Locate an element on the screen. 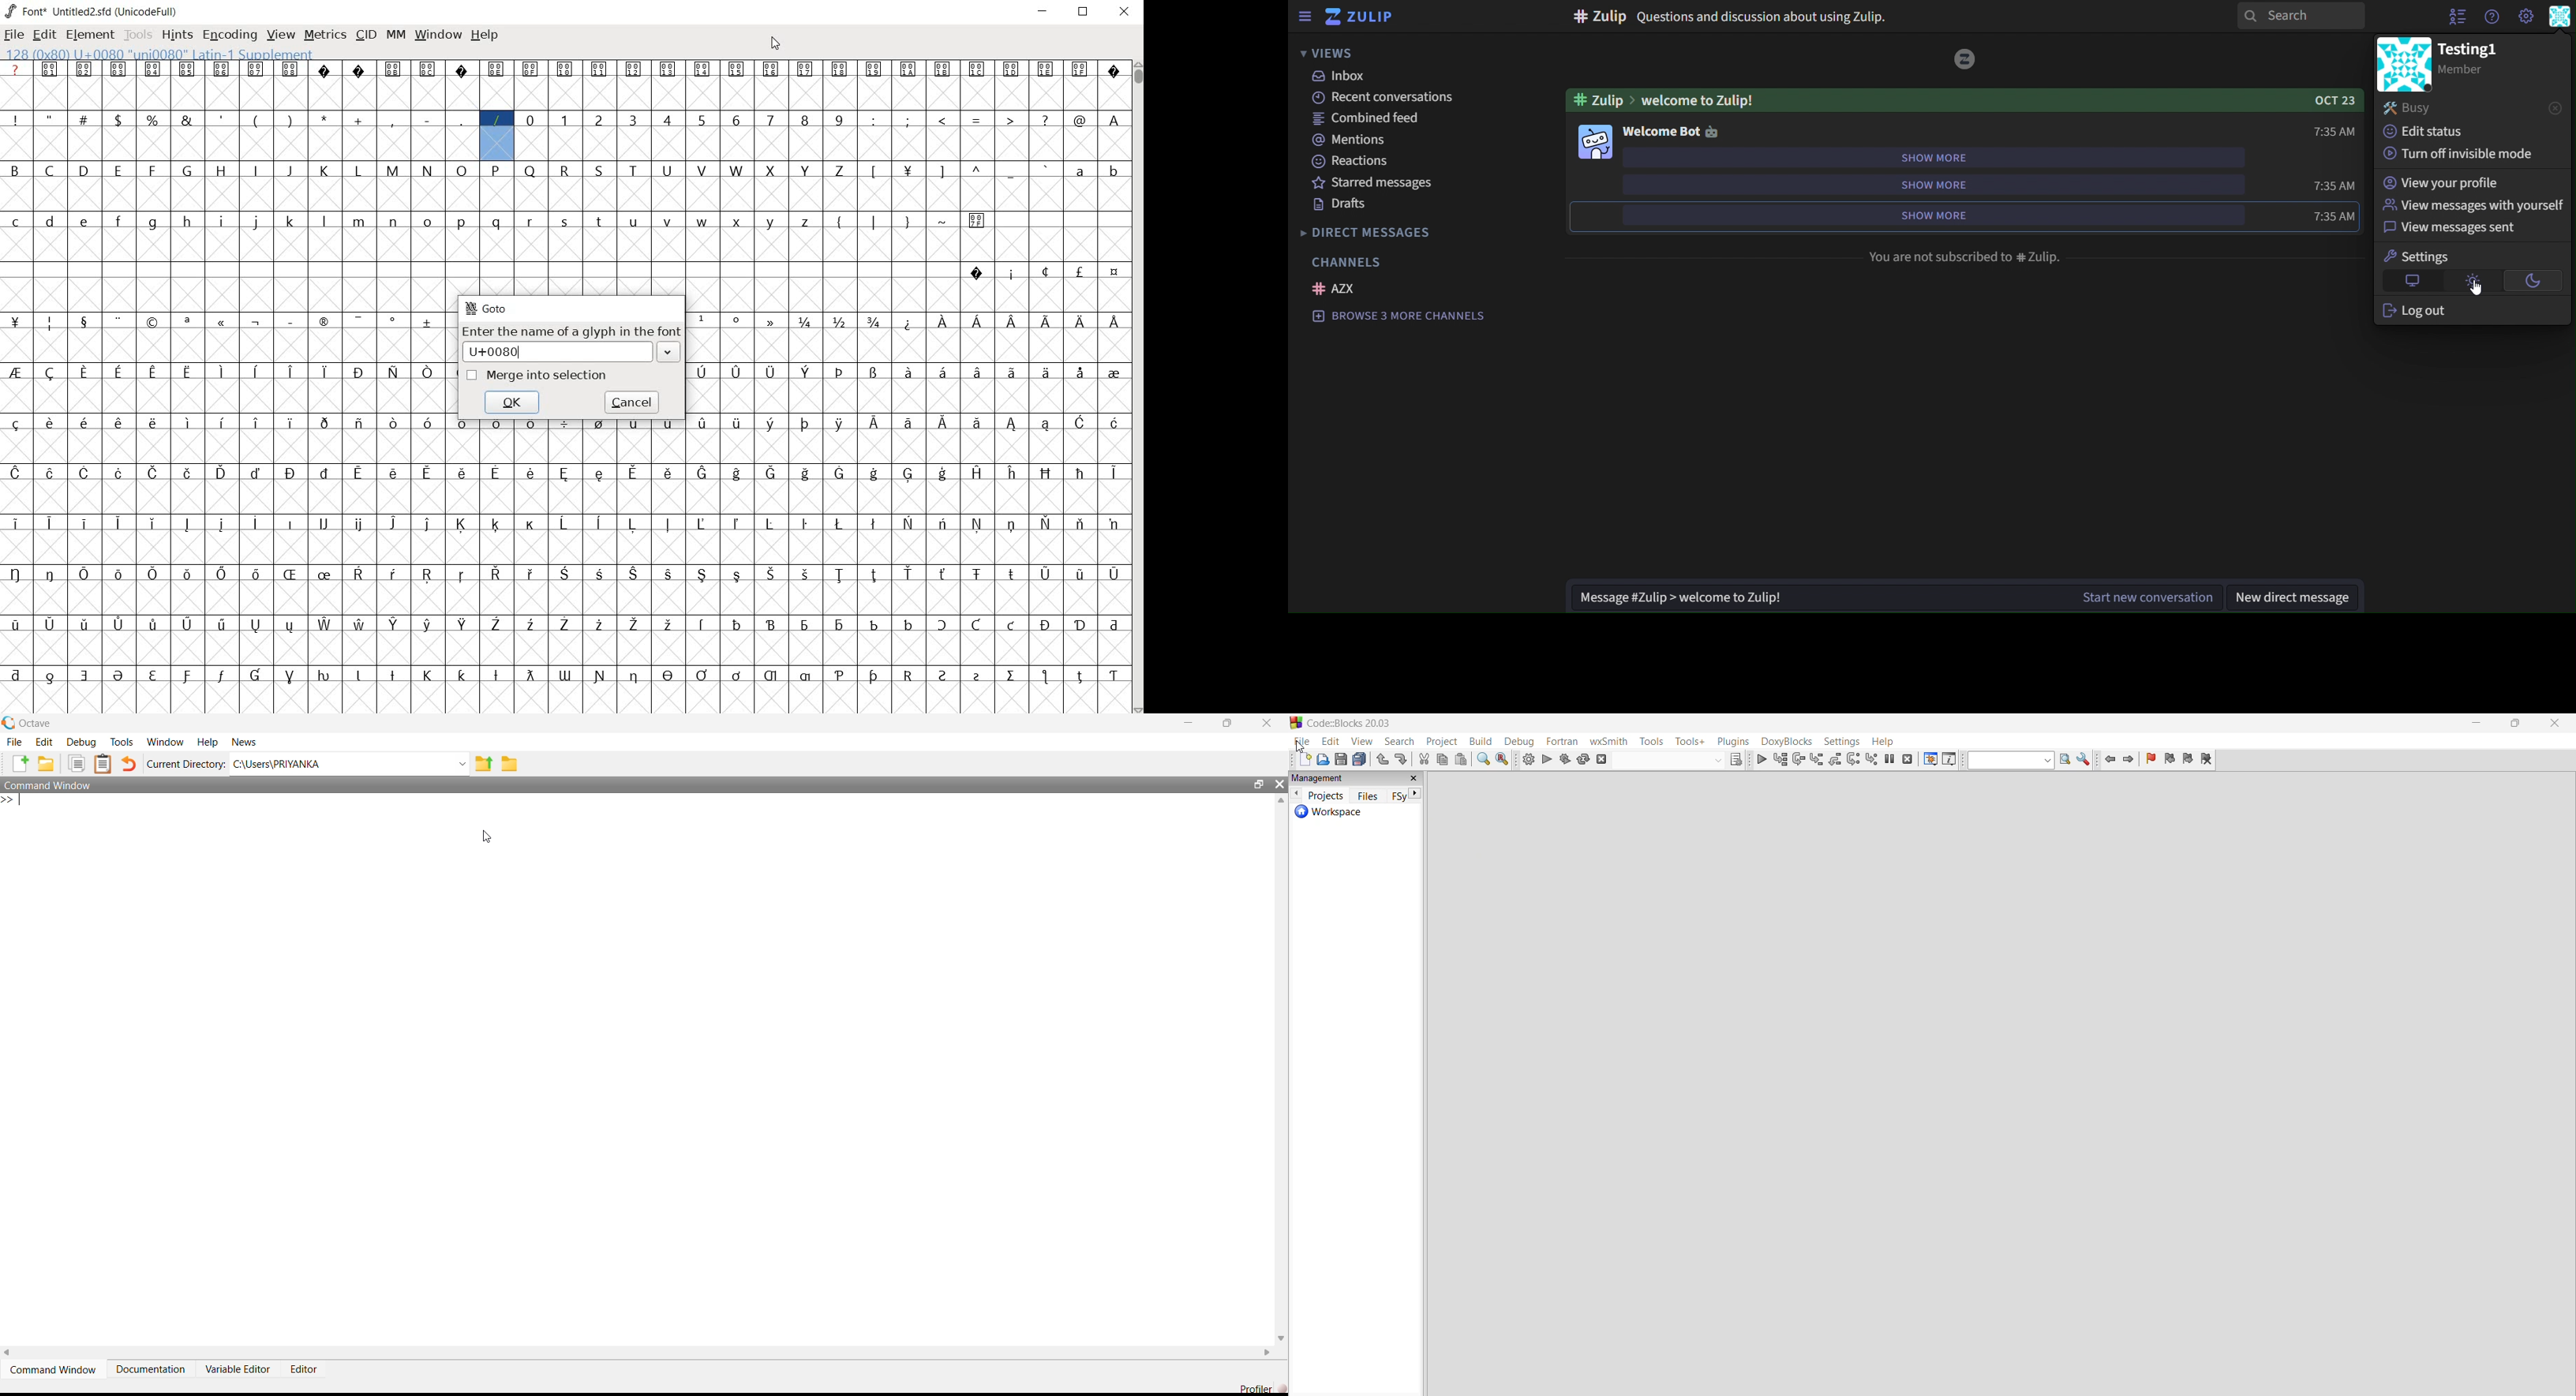 This screenshot has height=1400, width=2576. #Zulip Questions and discussion about using Zulip. is located at coordinates (1735, 17).